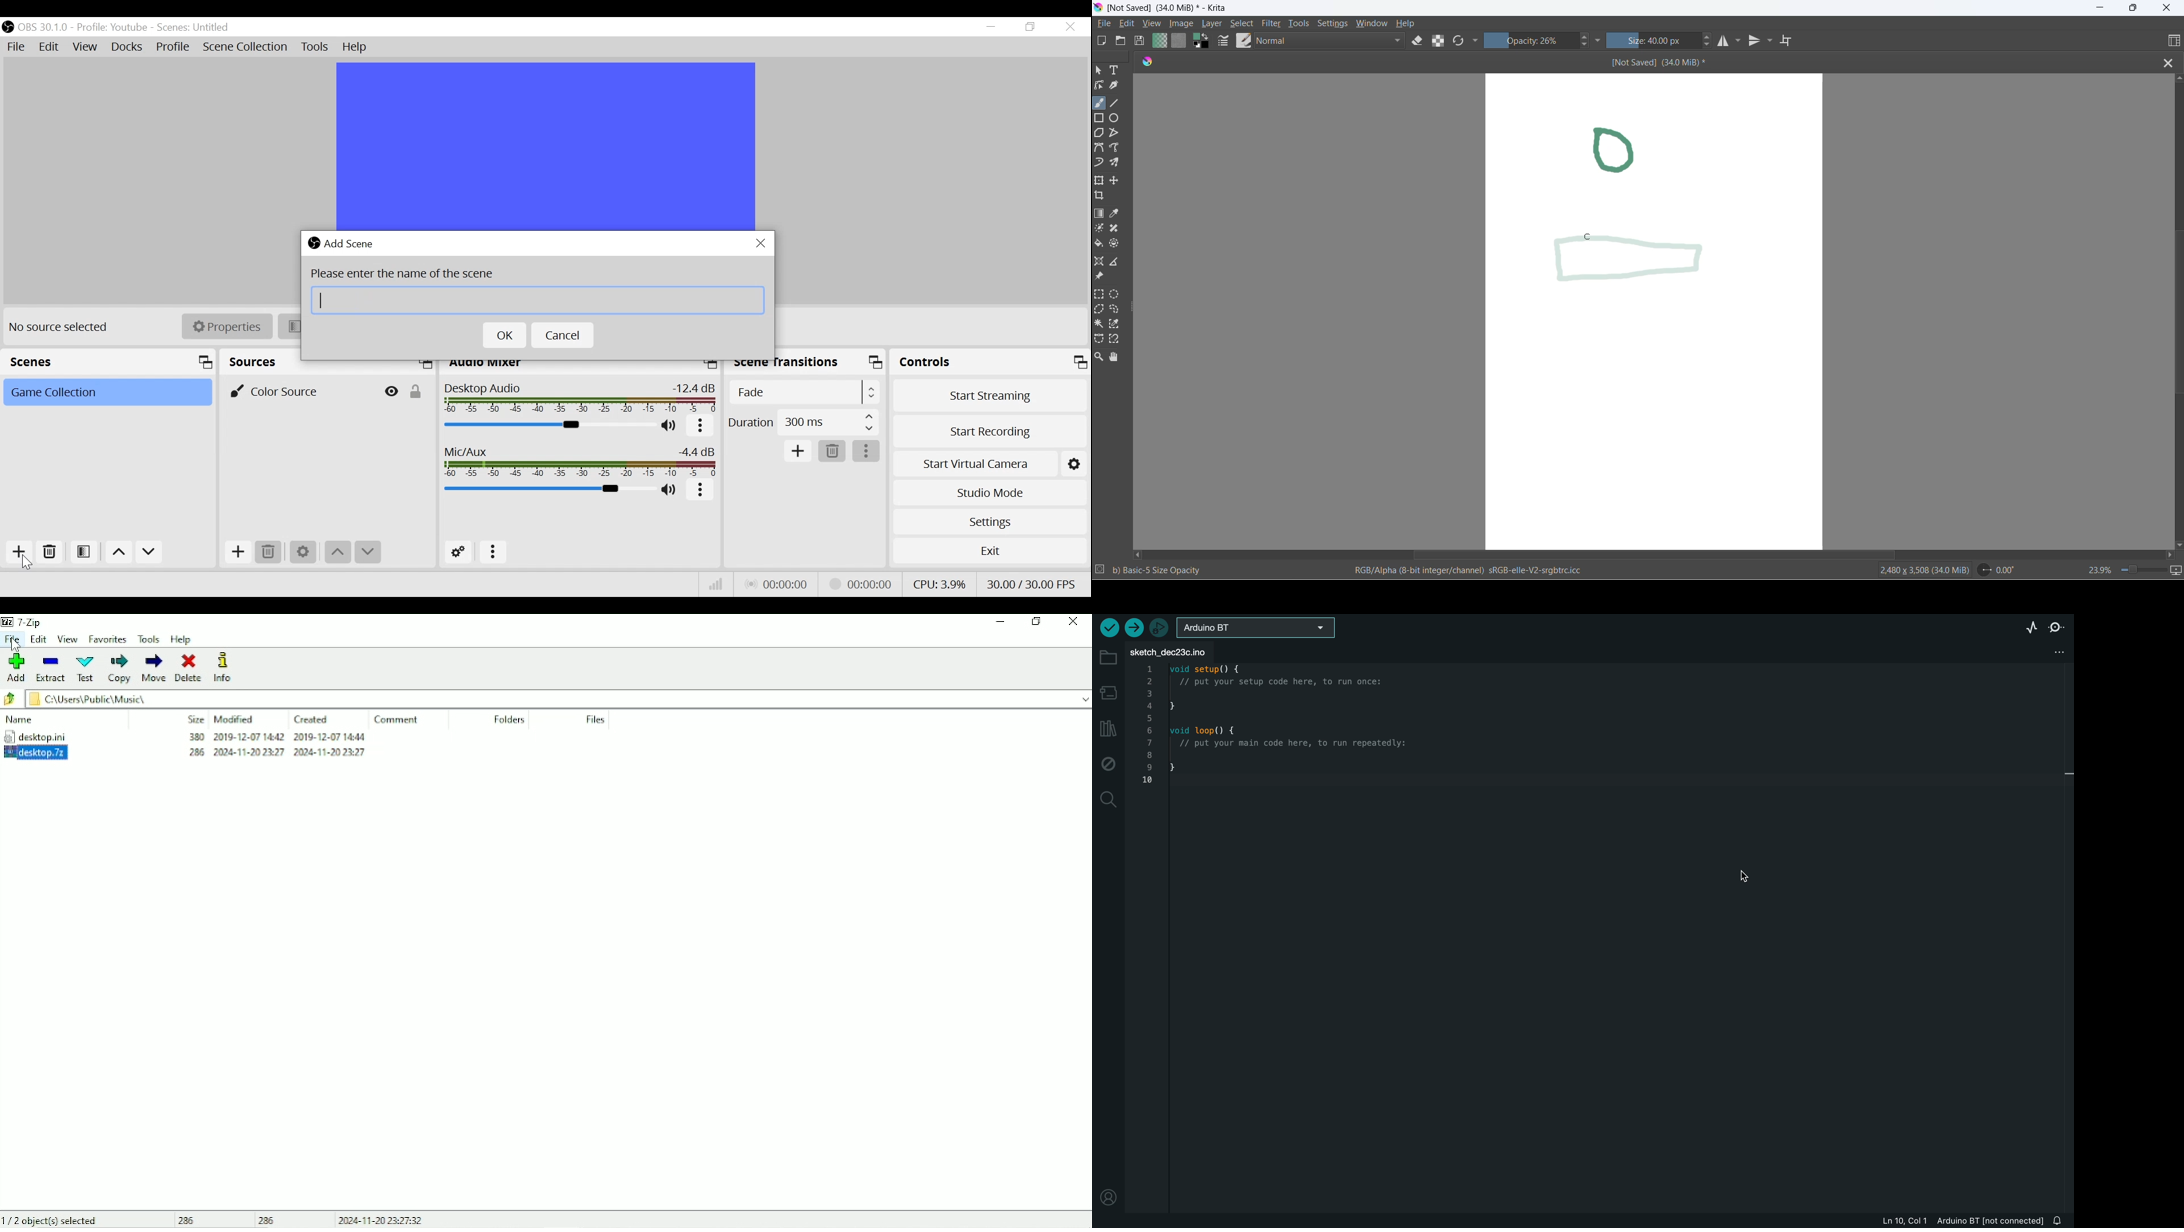 This screenshot has width=2184, height=1232. What do you see at coordinates (197, 27) in the screenshot?
I see `Scenes Name` at bounding box center [197, 27].